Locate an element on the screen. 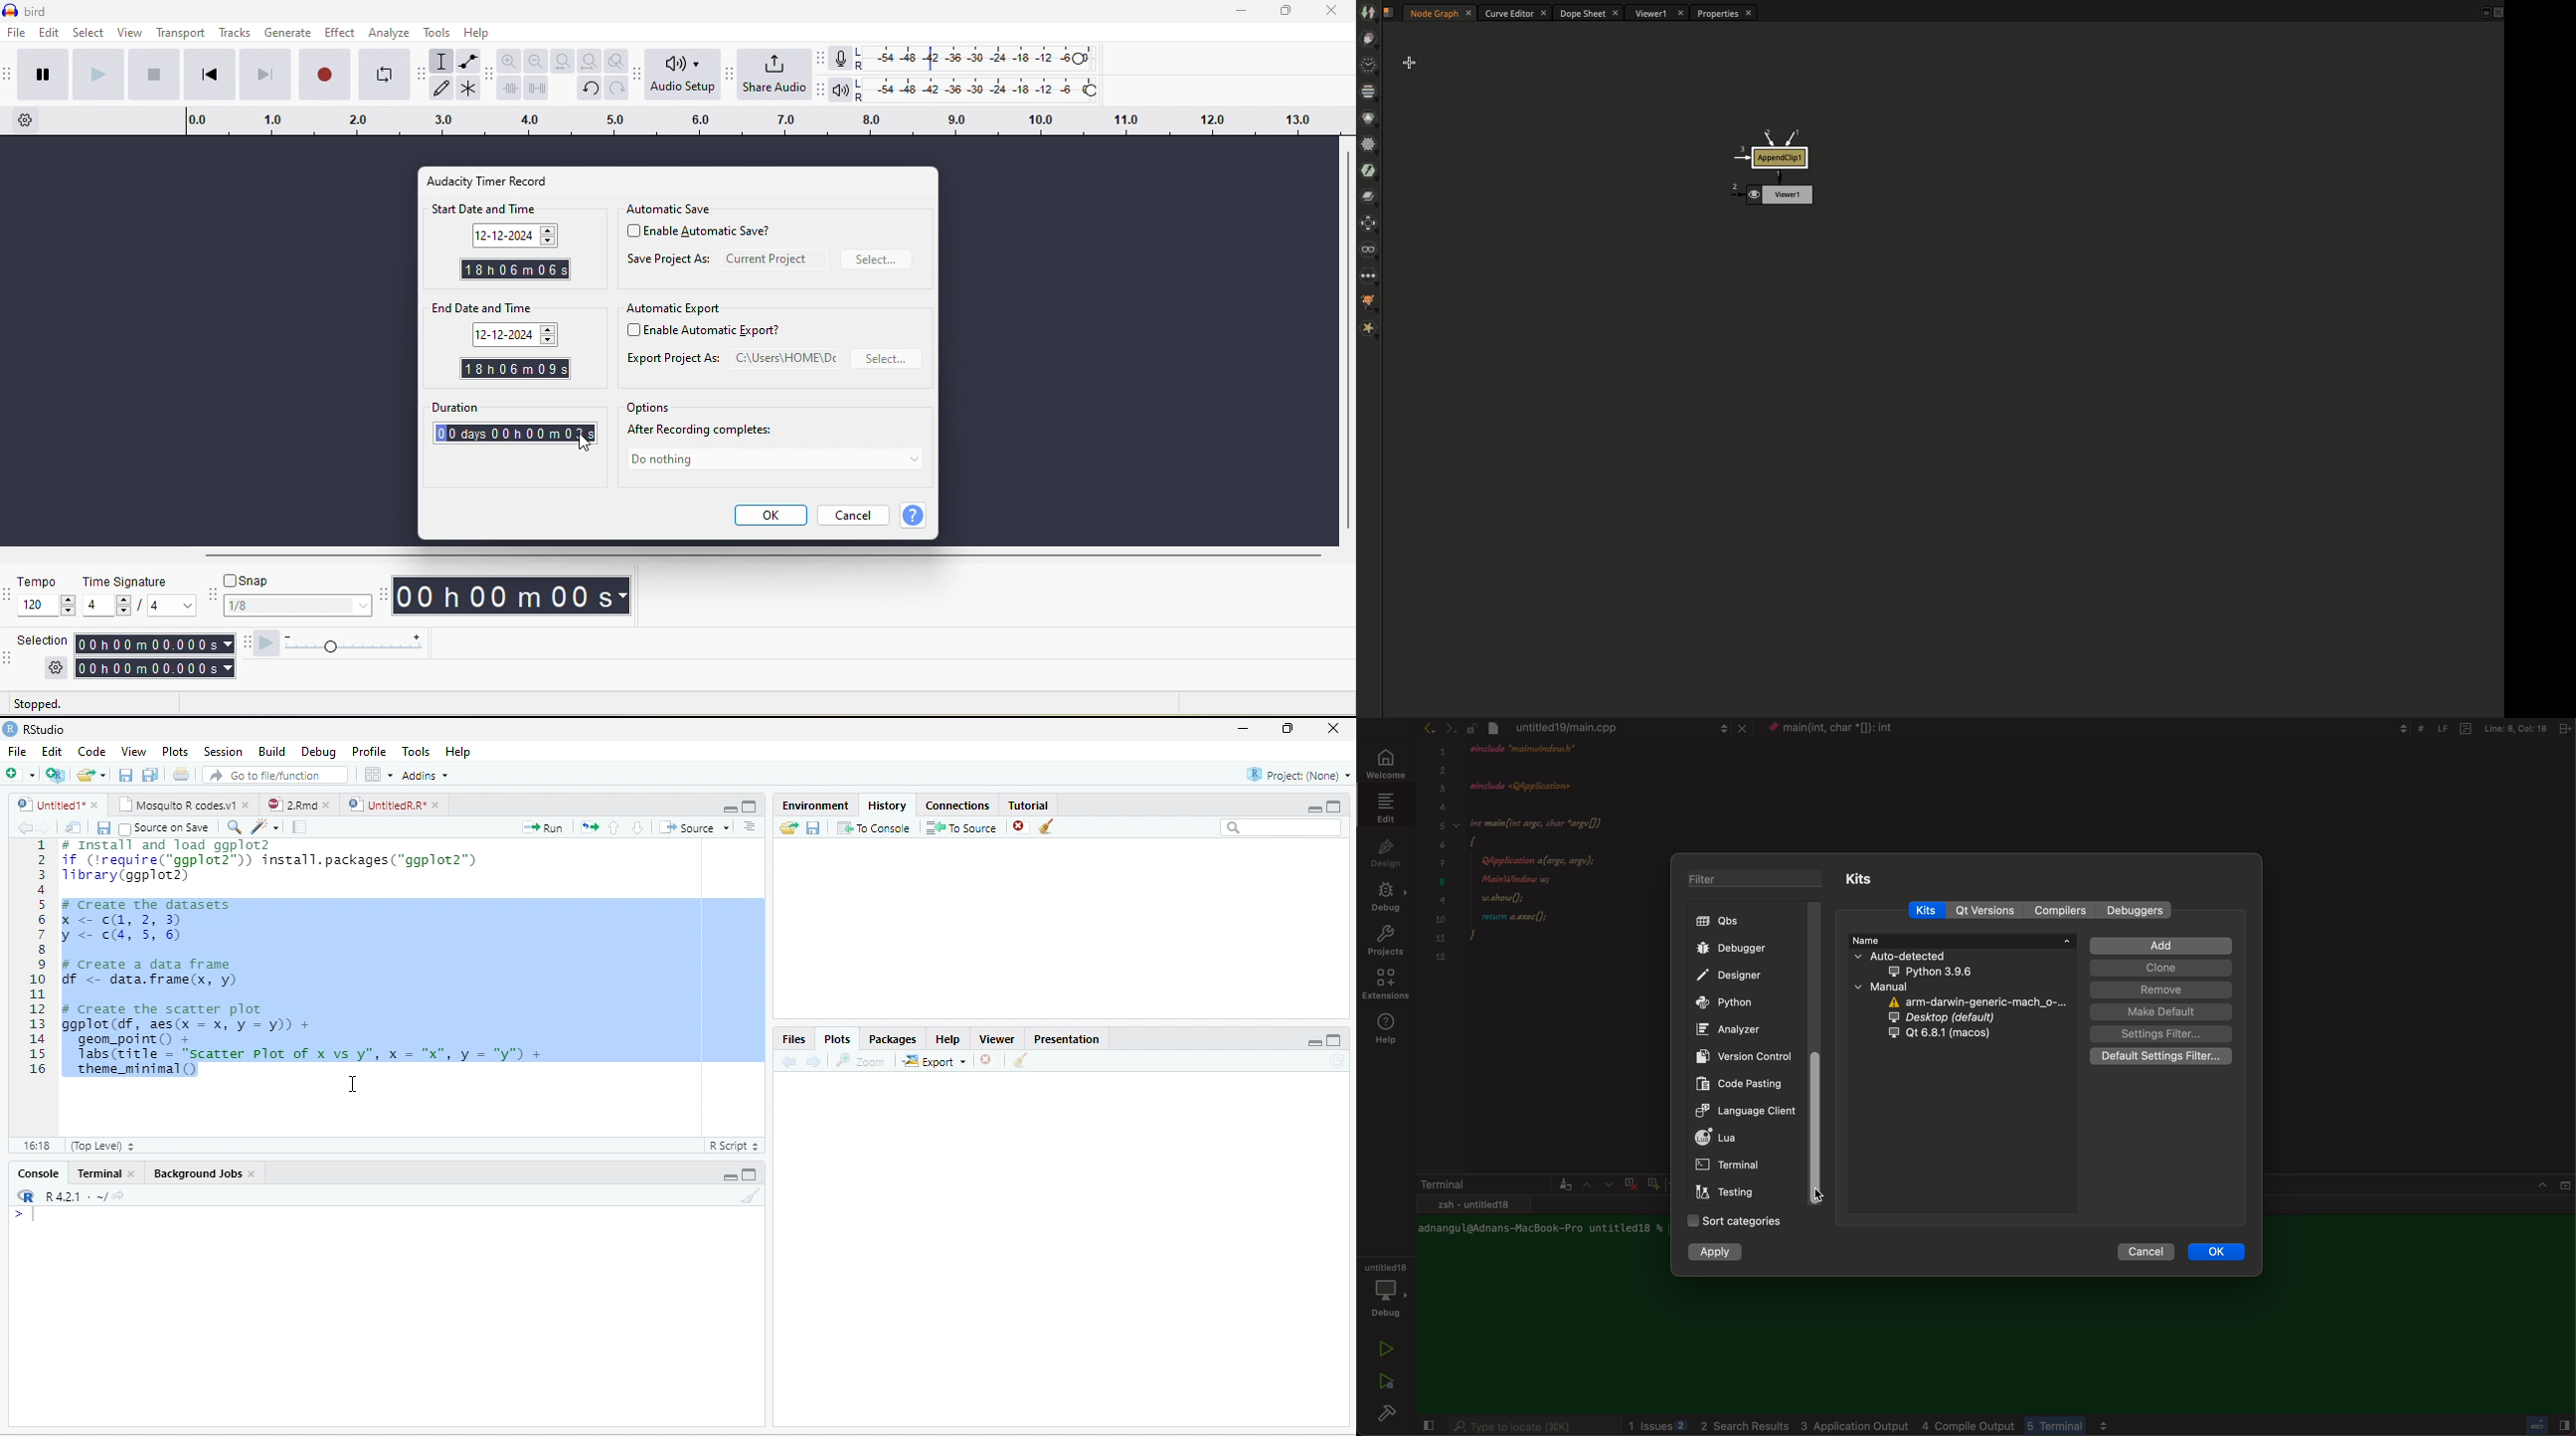  Open an existing file is located at coordinates (86, 775).